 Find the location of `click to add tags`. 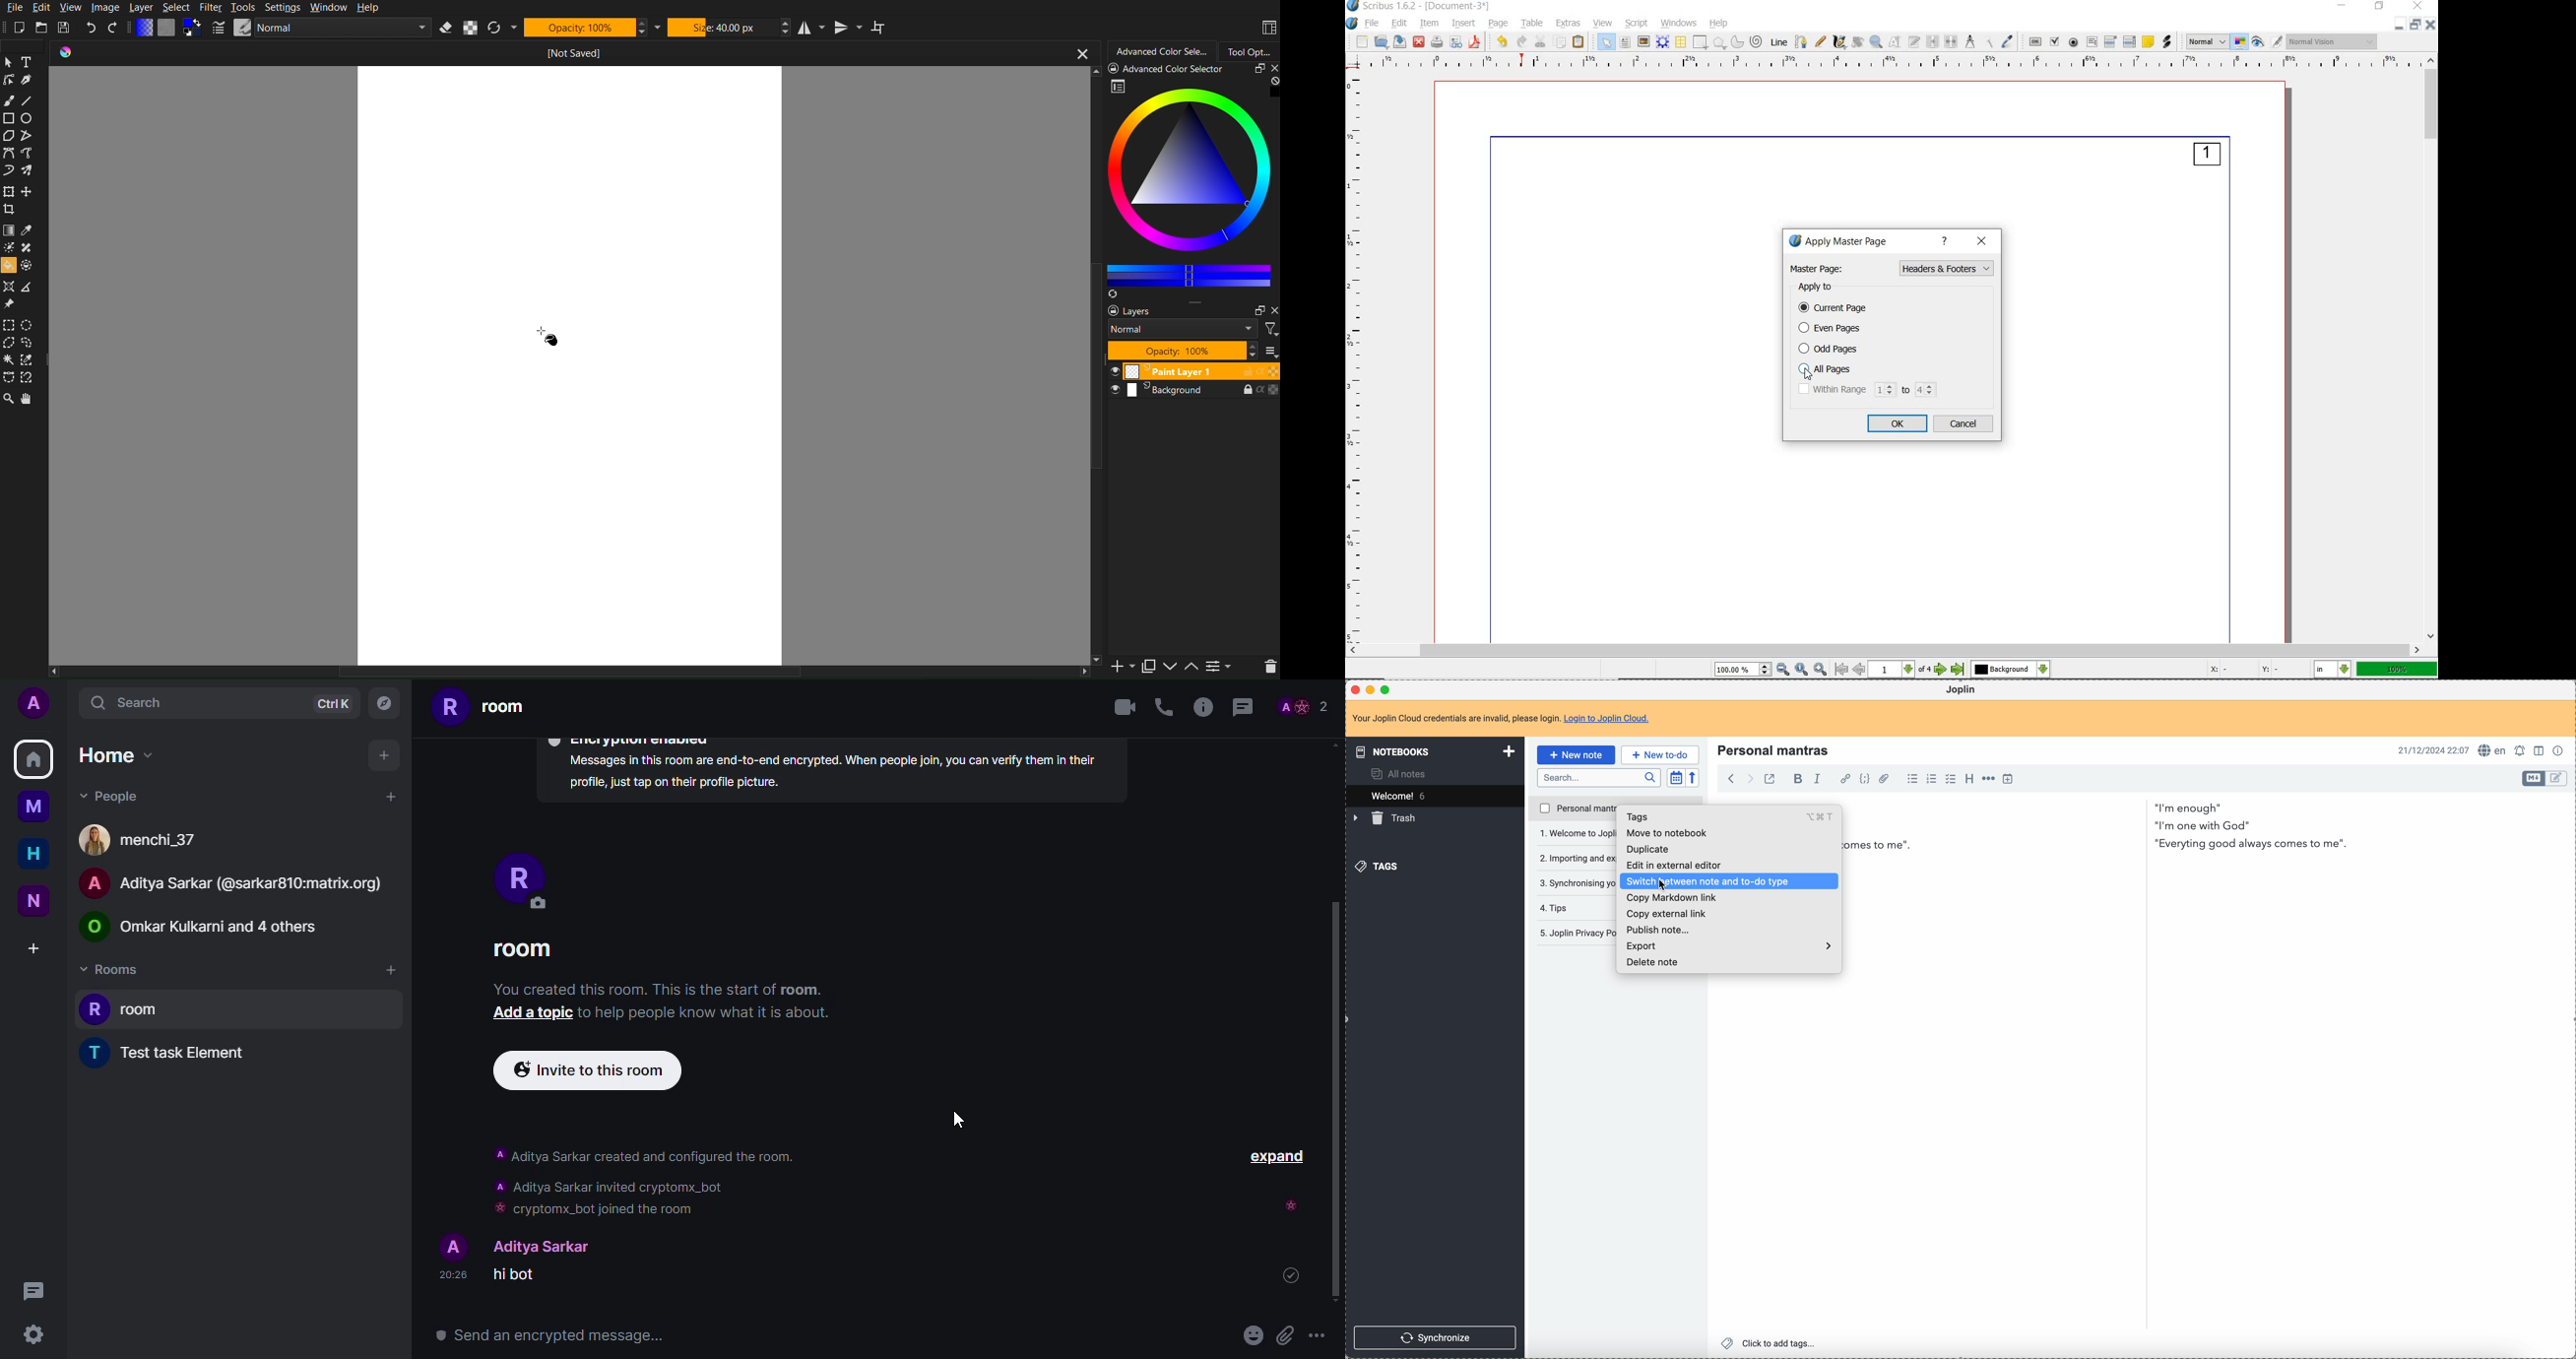

click to add tags is located at coordinates (1771, 1342).